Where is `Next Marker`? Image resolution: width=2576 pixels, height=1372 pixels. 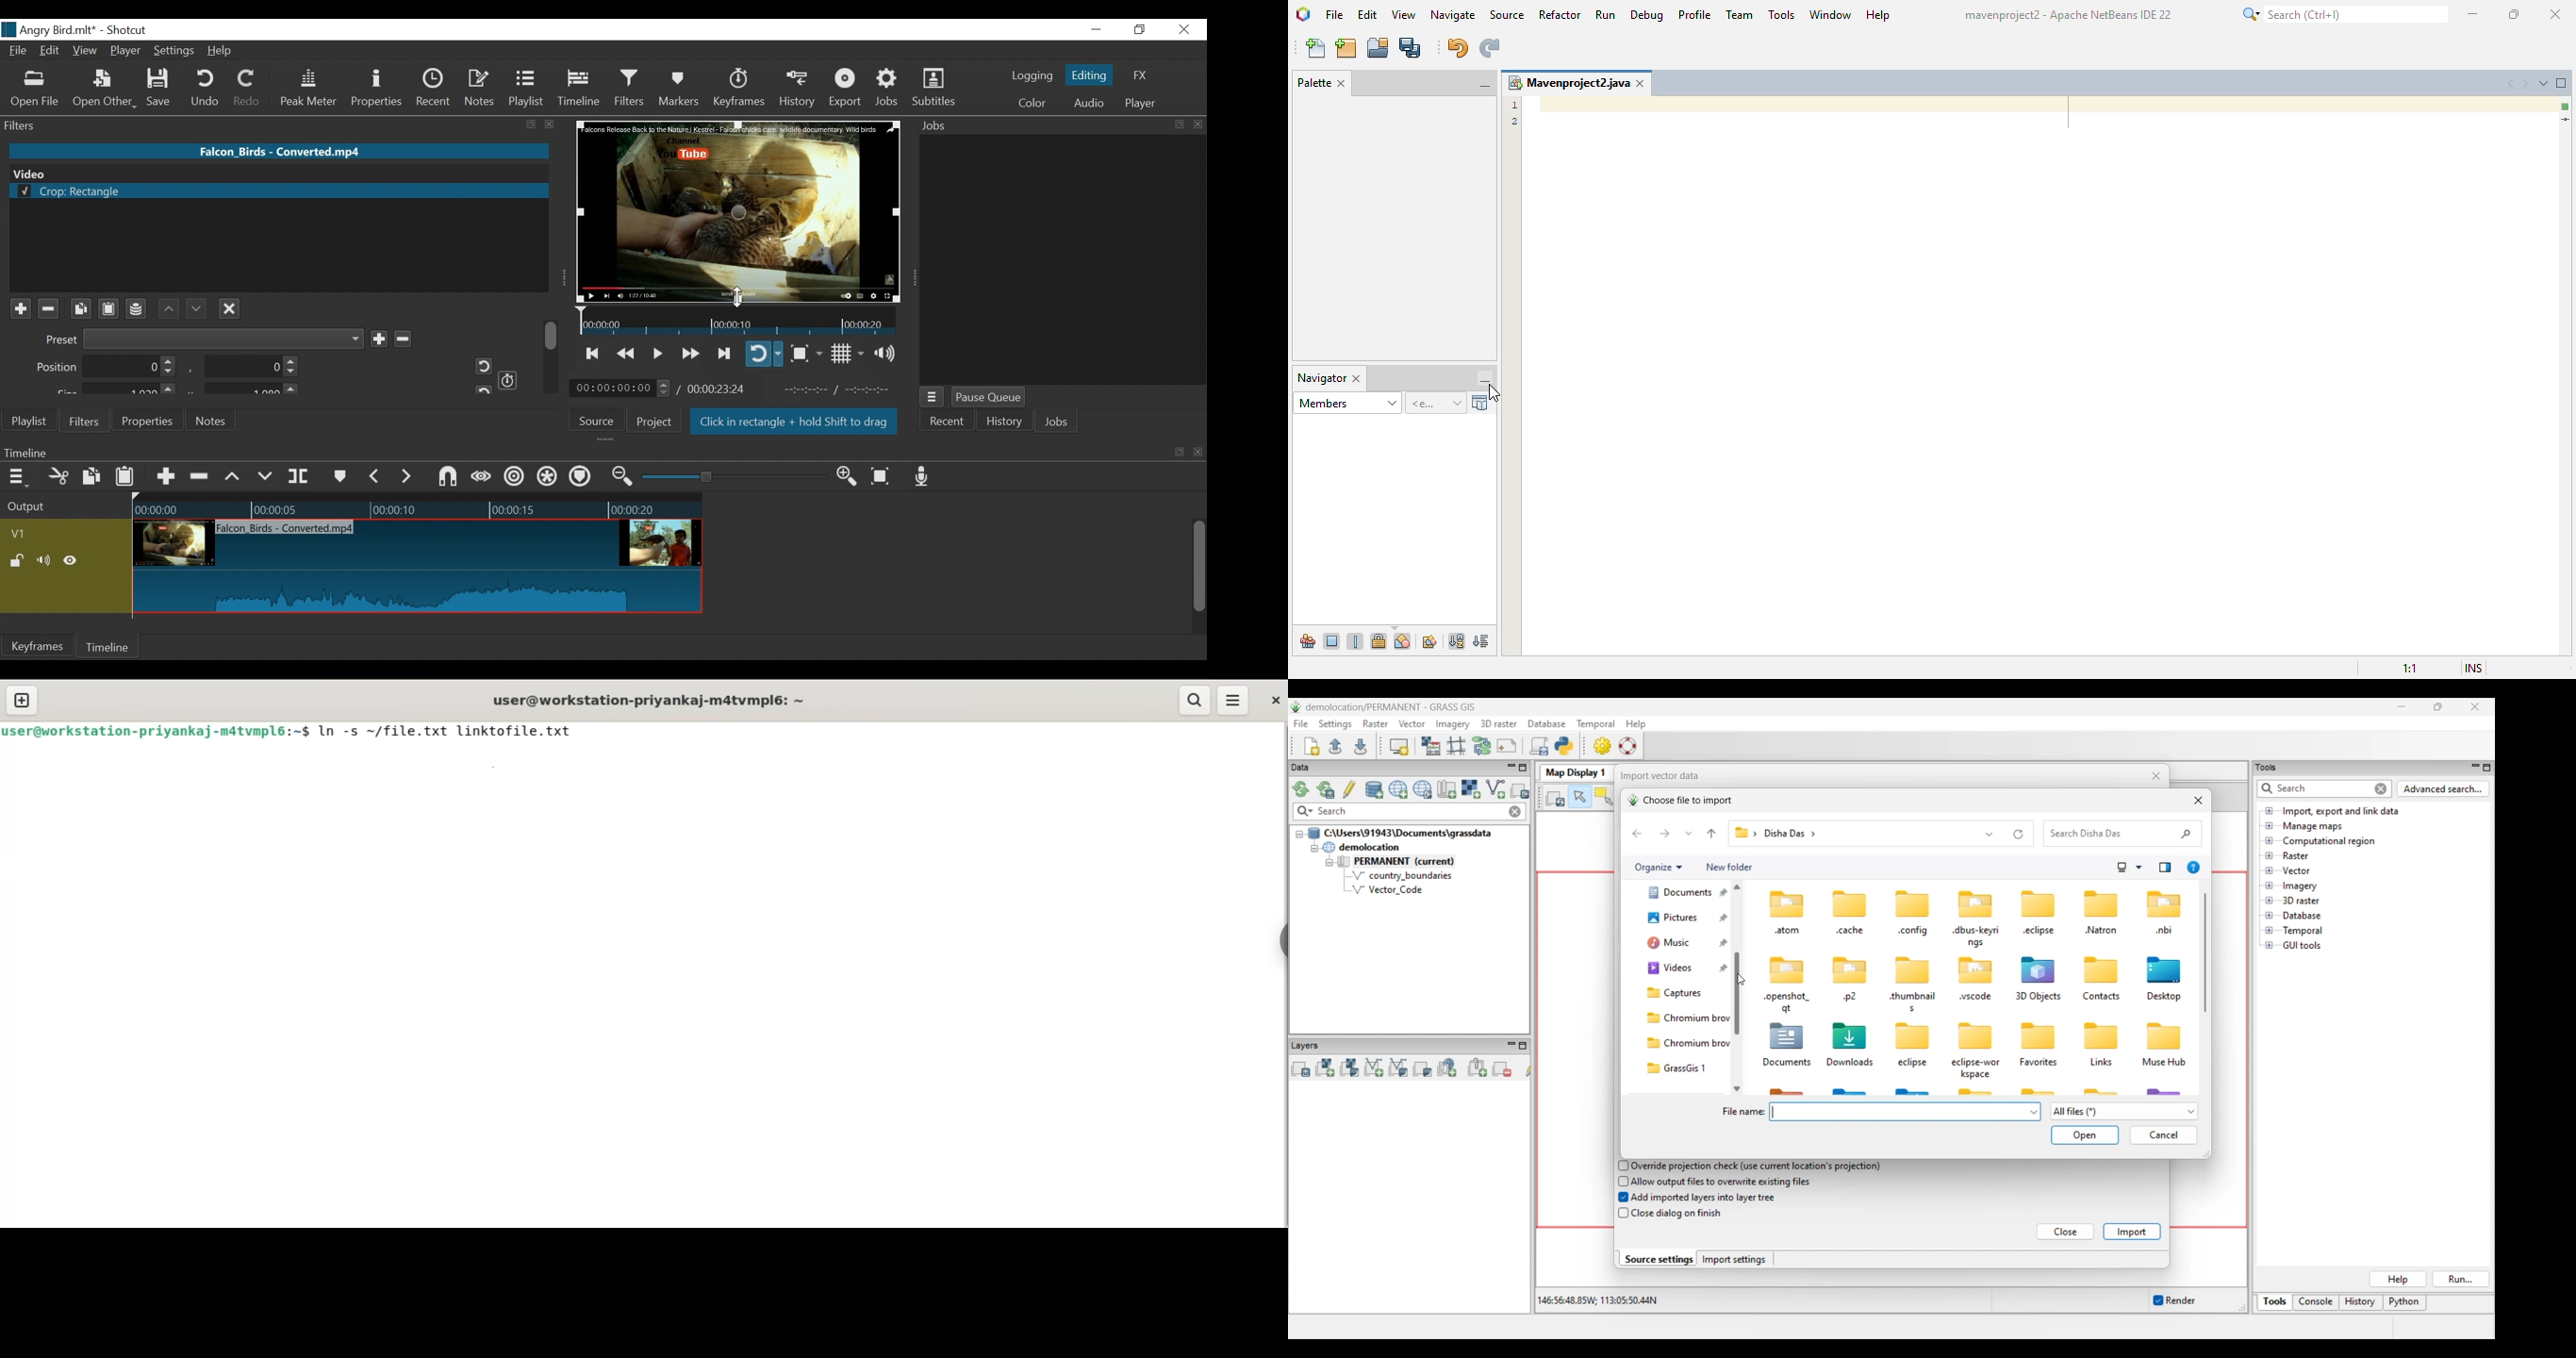
Next Marker is located at coordinates (408, 476).